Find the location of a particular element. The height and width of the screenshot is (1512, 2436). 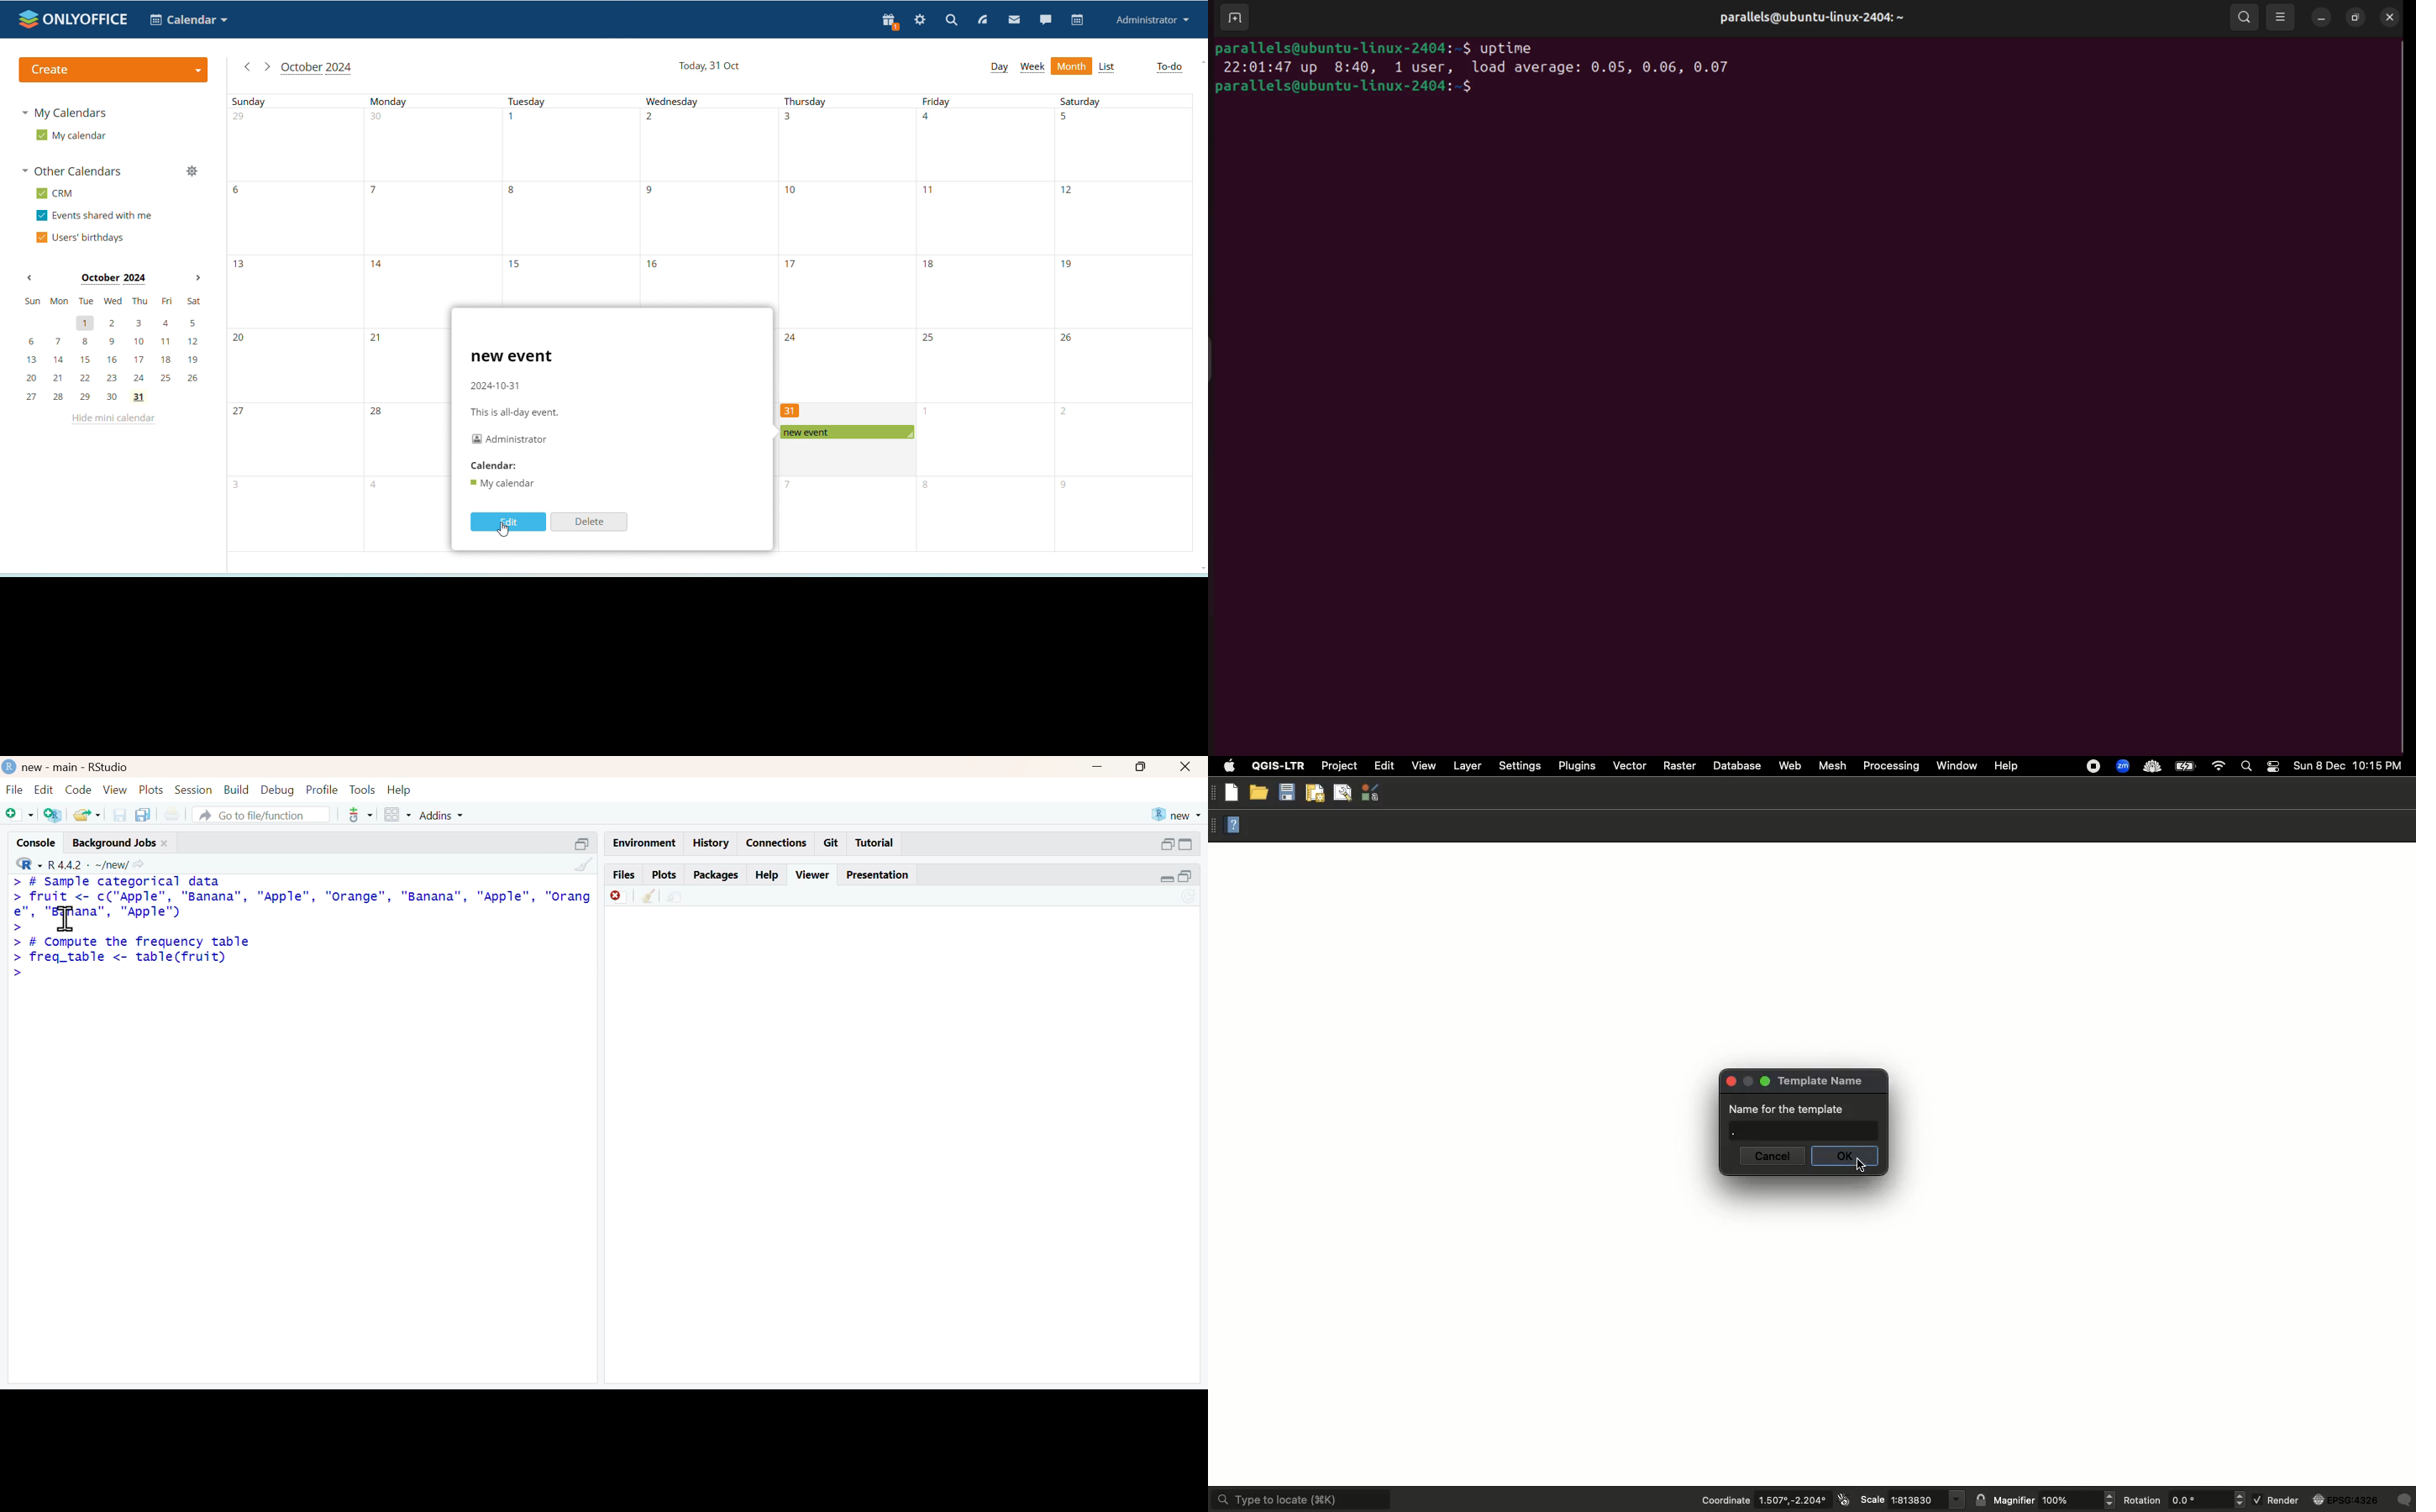

Apple is located at coordinates (1228, 766).